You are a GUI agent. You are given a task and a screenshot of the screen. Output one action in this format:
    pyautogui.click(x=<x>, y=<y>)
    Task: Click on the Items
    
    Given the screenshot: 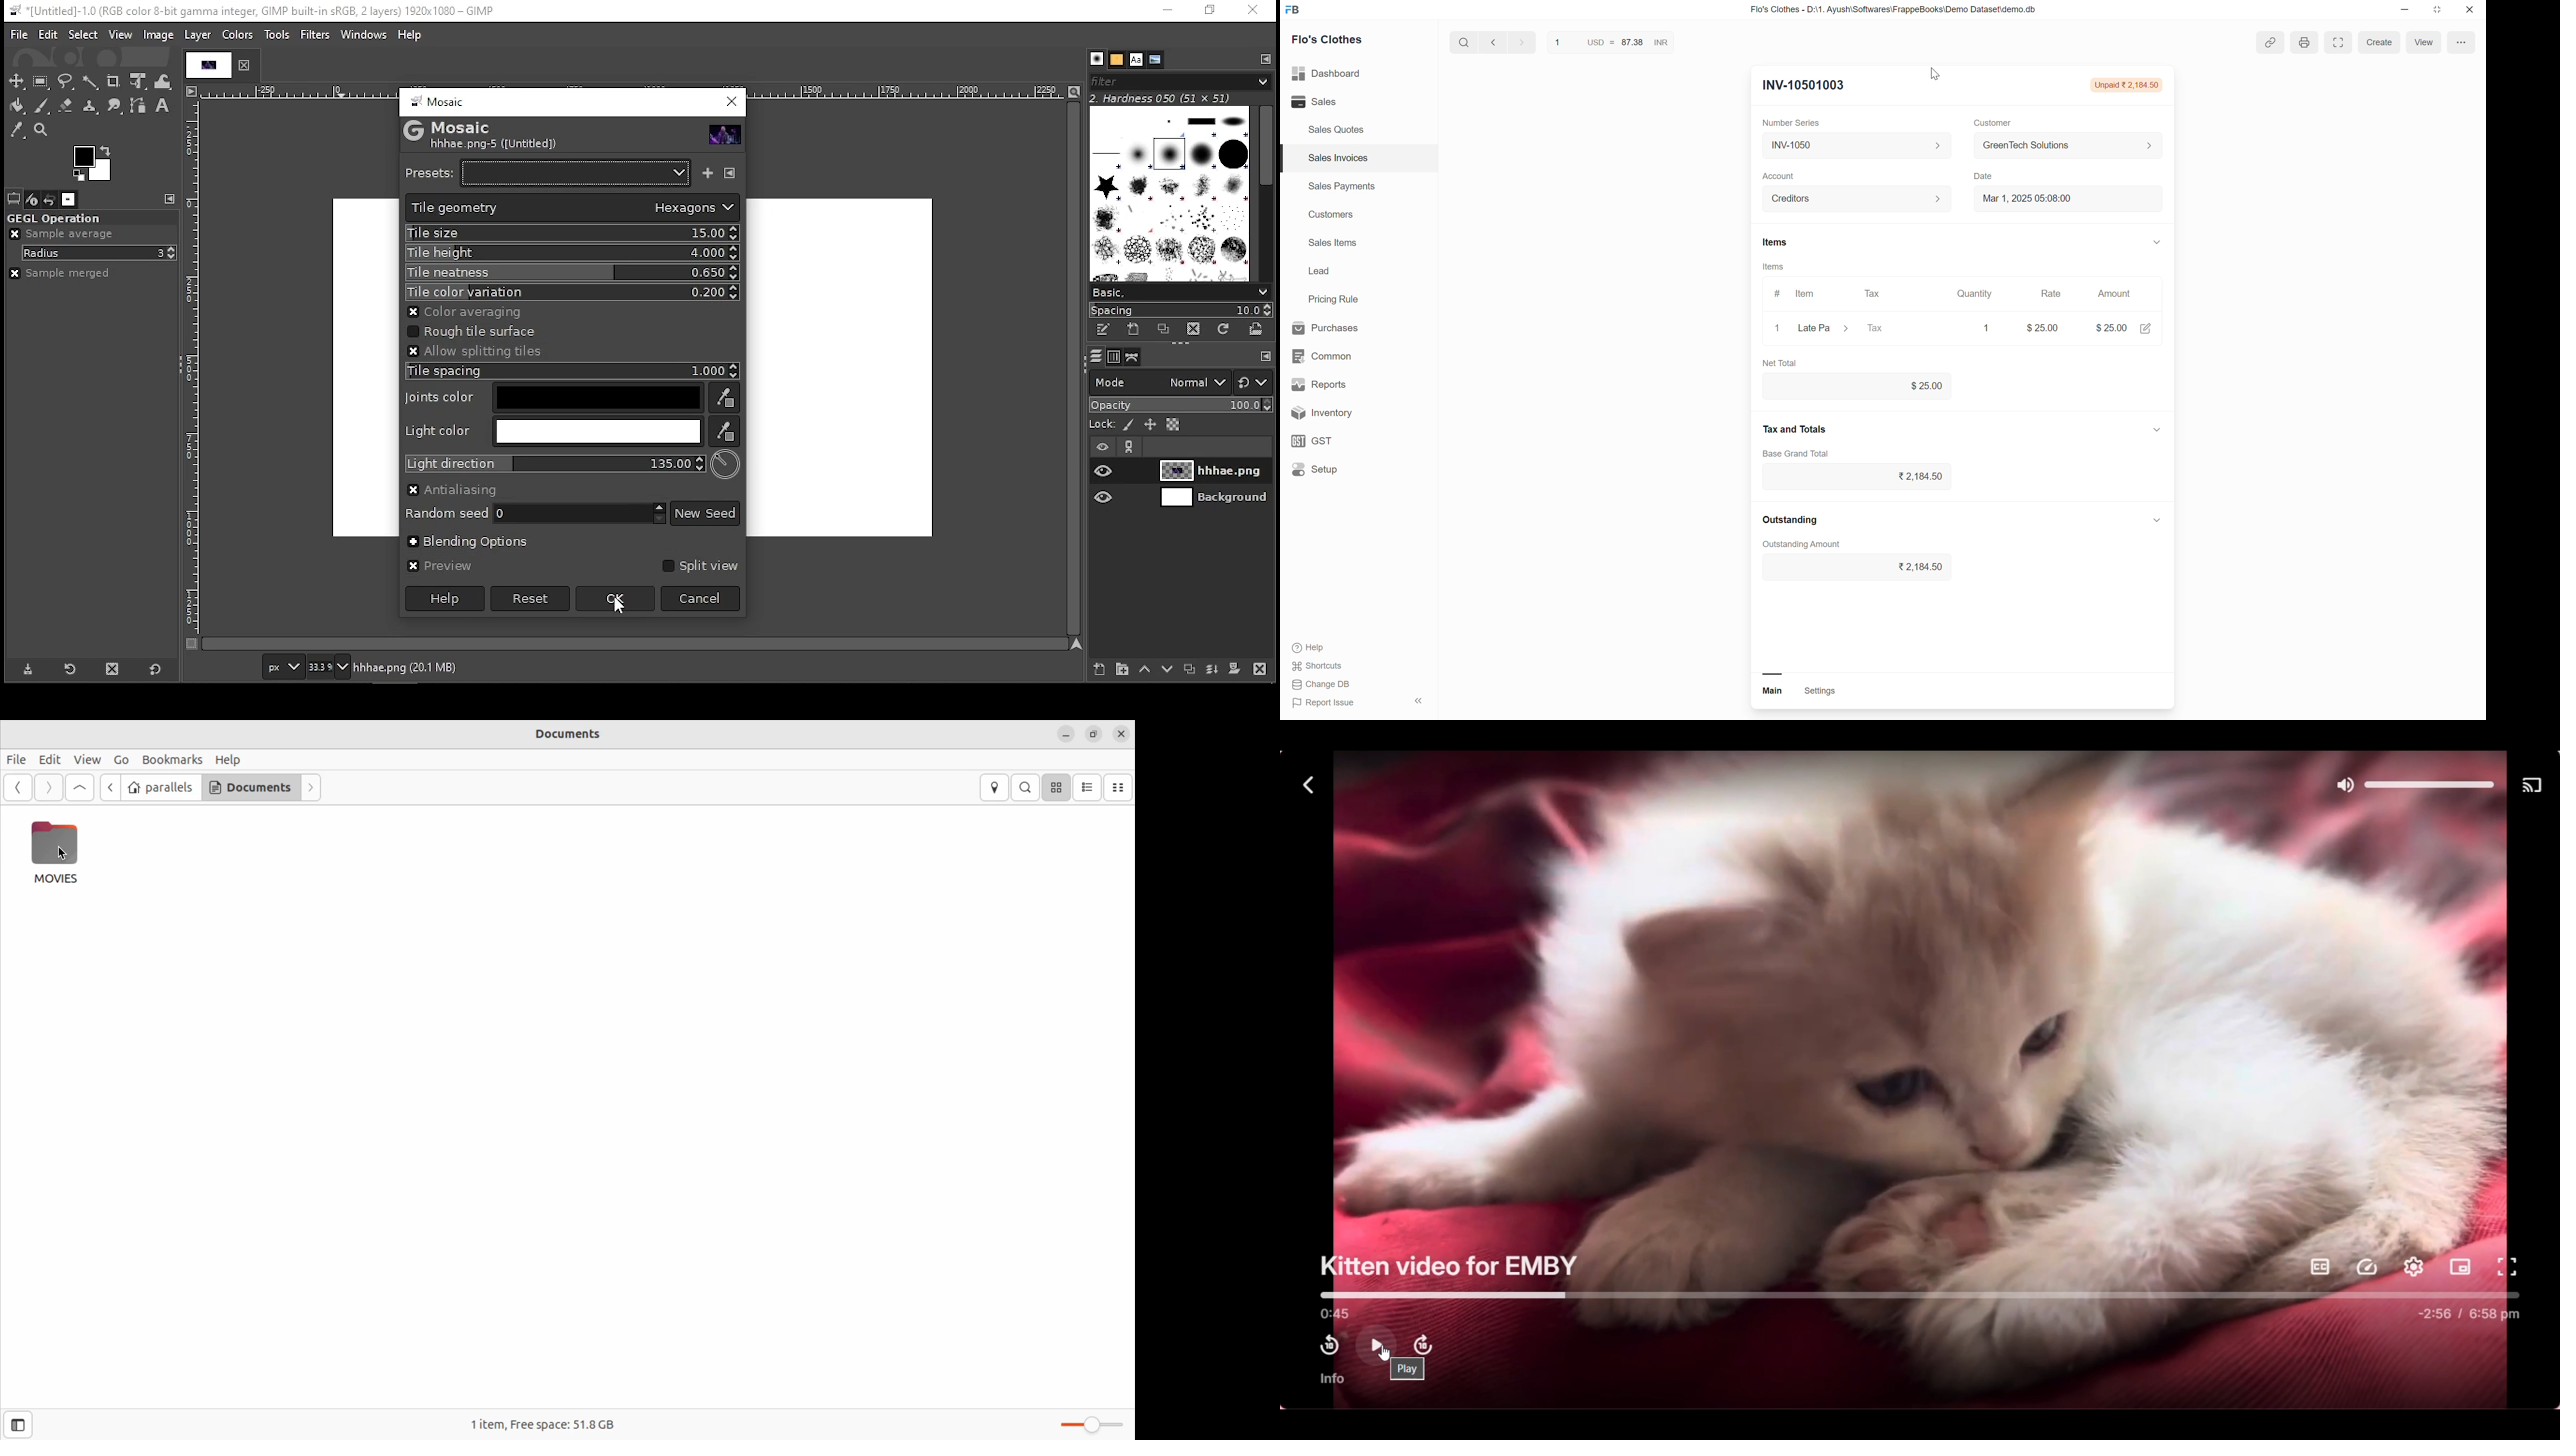 What is the action you would take?
    pyautogui.click(x=1773, y=268)
    